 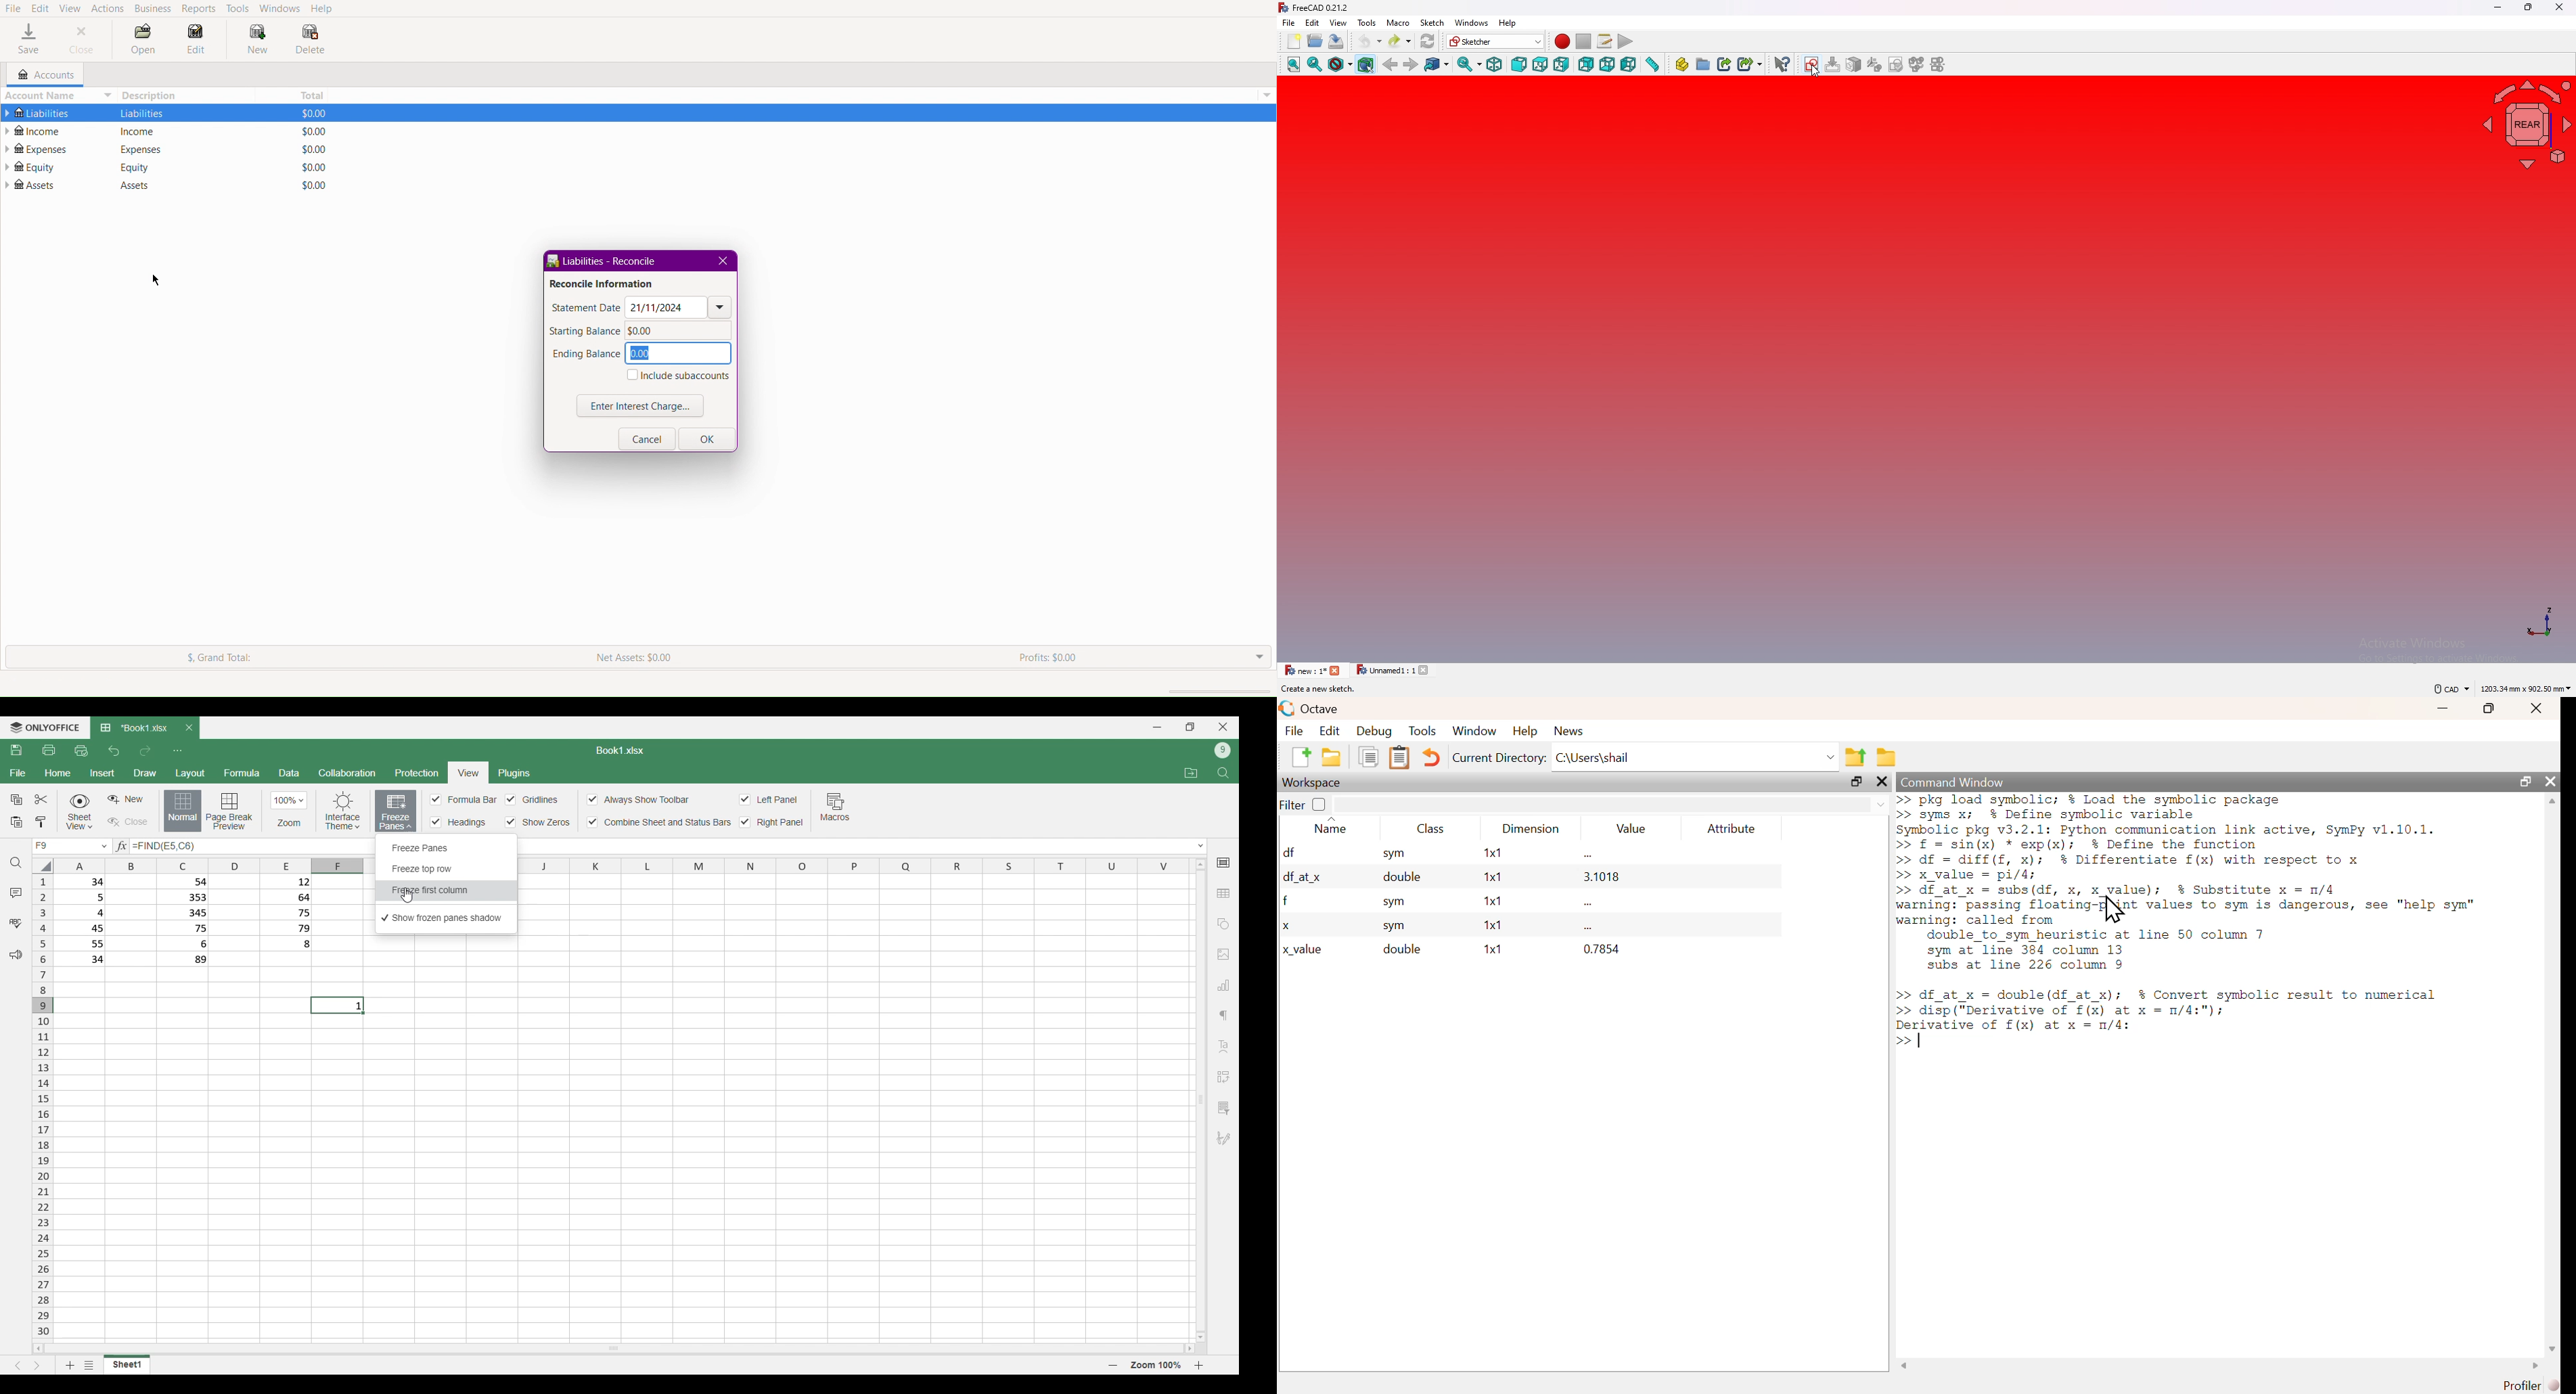 I want to click on New Script, so click(x=1304, y=757).